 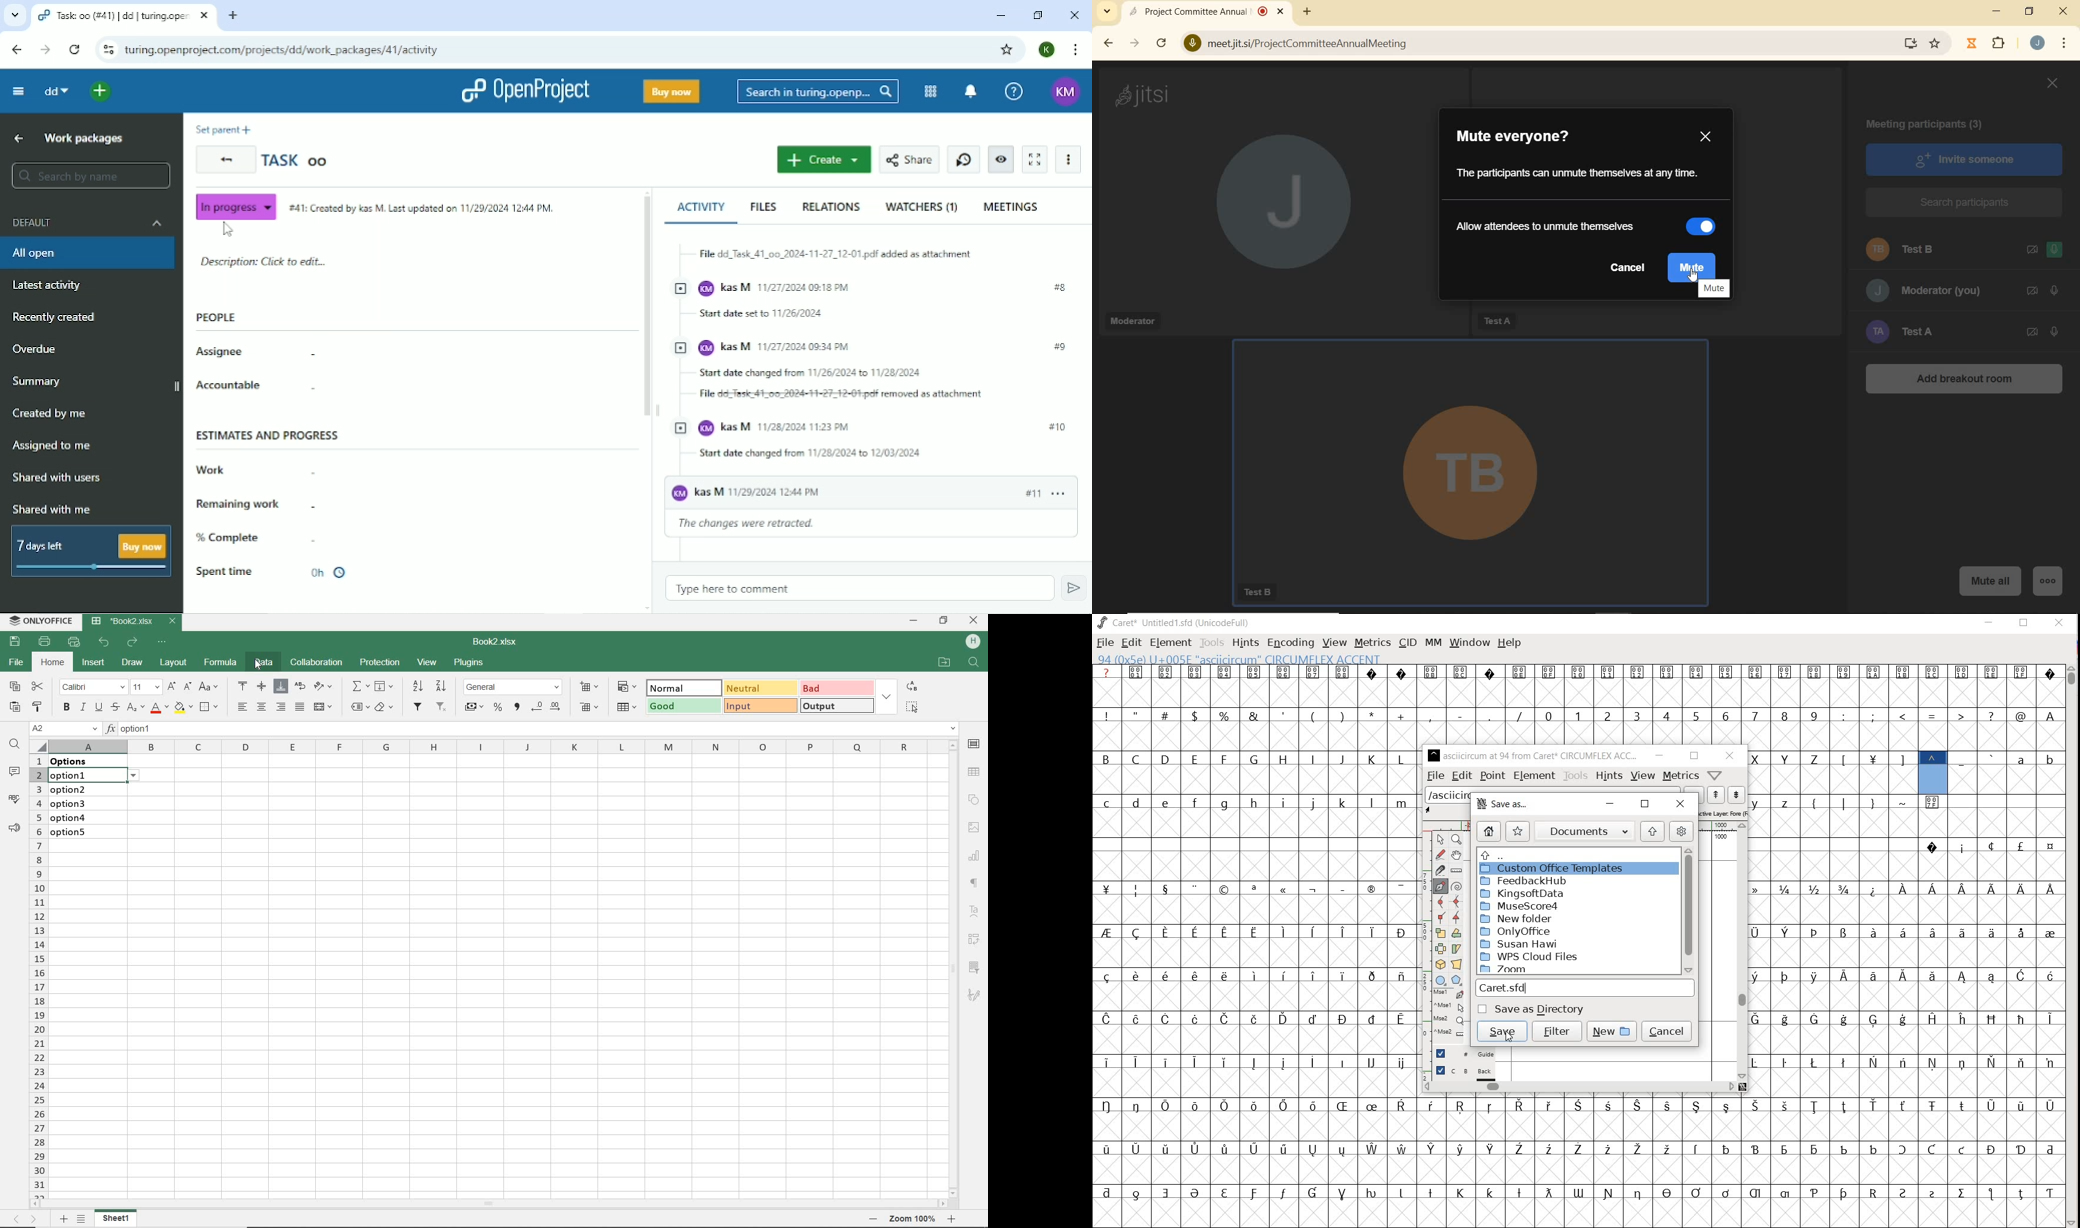 What do you see at coordinates (132, 662) in the screenshot?
I see `DRAW` at bounding box center [132, 662].